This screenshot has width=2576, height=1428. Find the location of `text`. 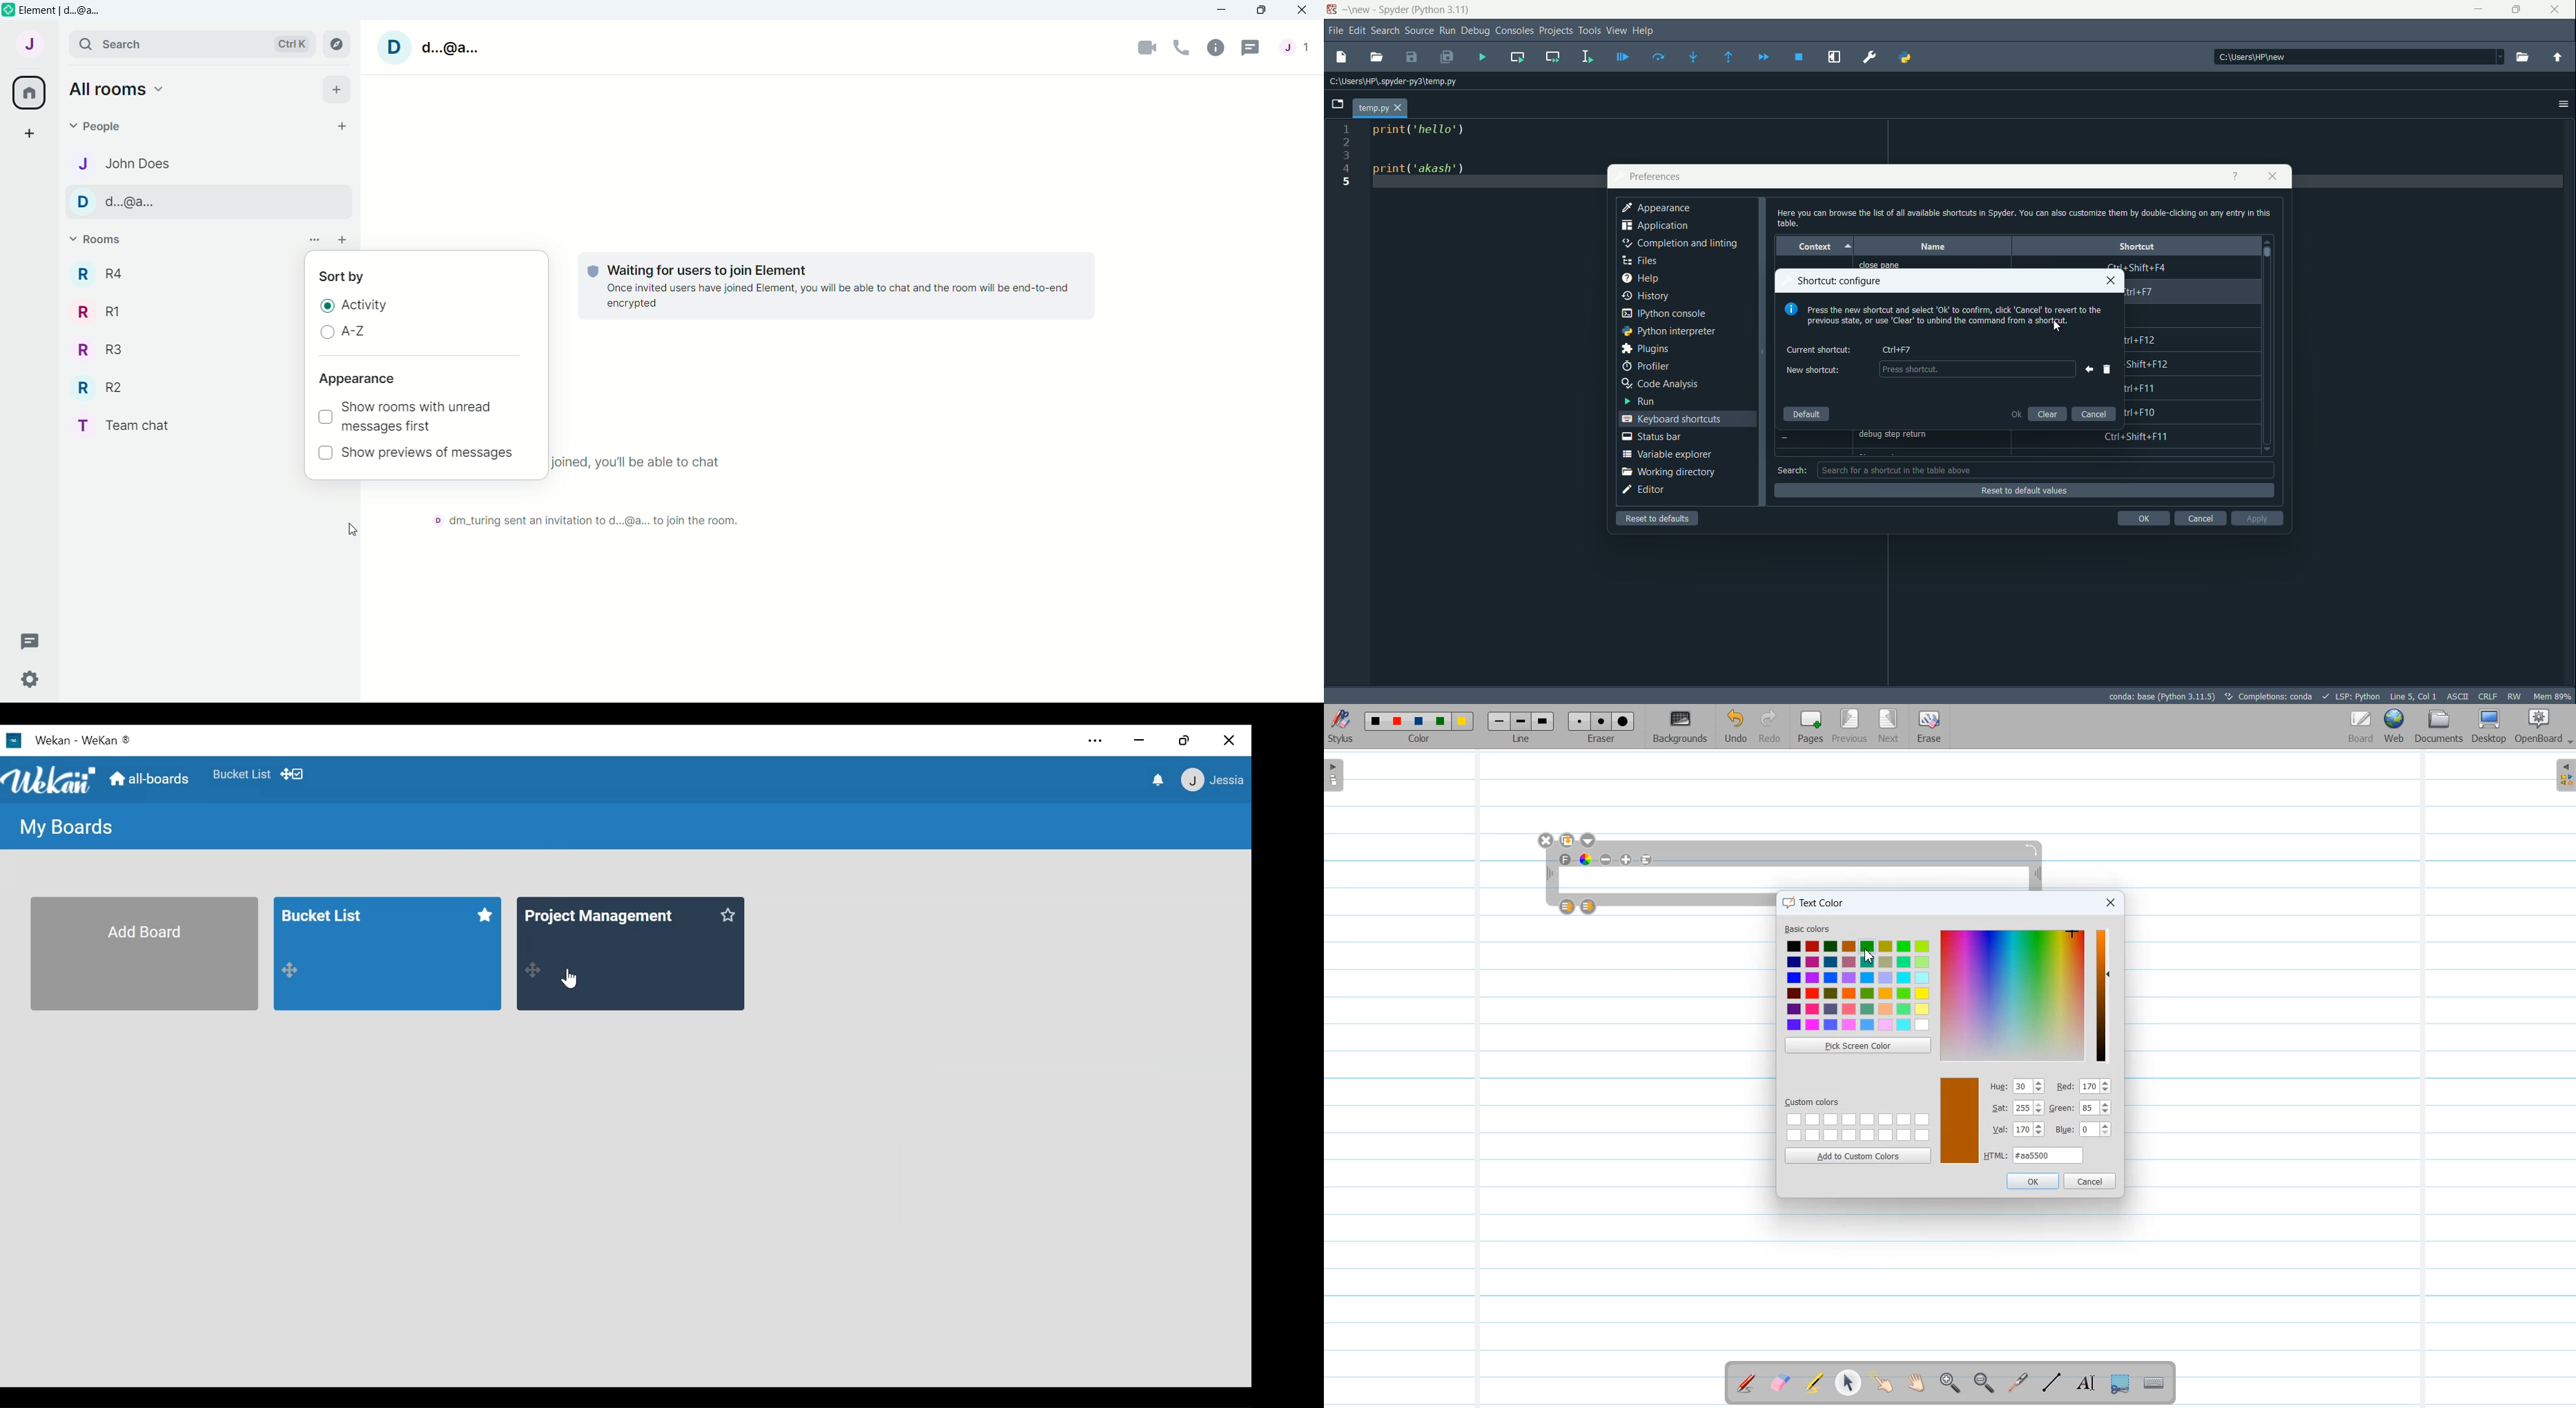

text is located at coordinates (1945, 315).